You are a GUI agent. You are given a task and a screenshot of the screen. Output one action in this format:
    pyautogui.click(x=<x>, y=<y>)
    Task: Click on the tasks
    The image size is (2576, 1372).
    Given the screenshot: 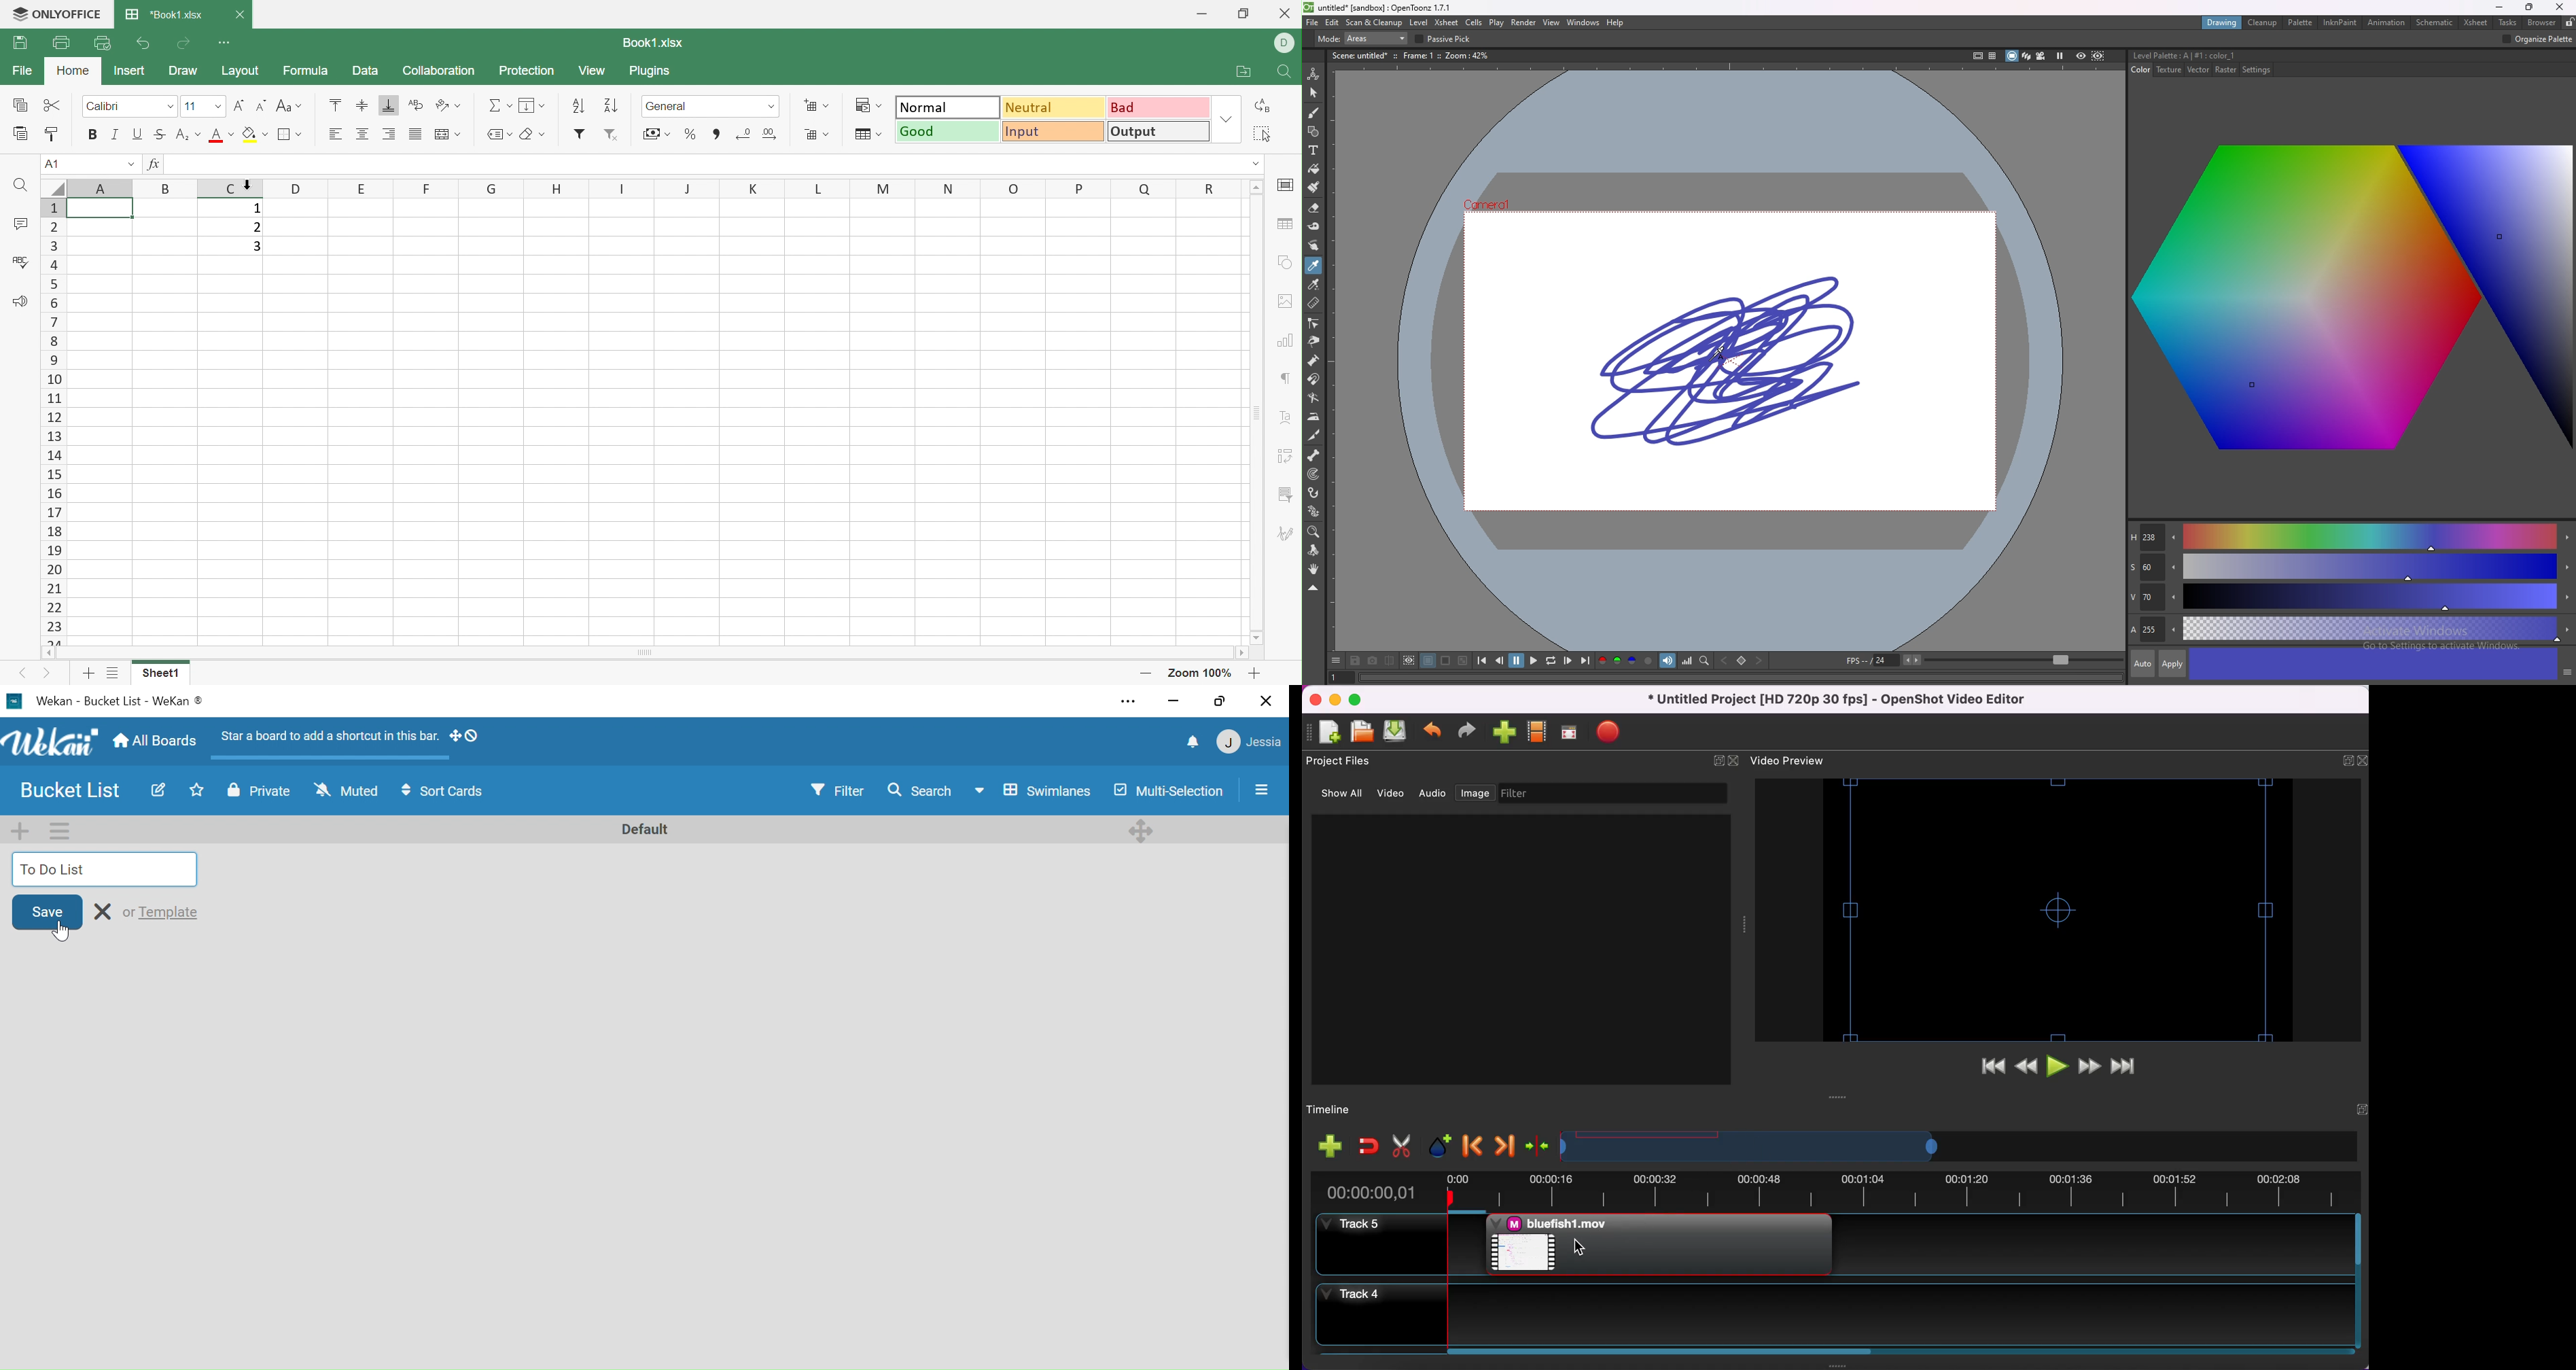 What is the action you would take?
    pyautogui.click(x=2508, y=23)
    